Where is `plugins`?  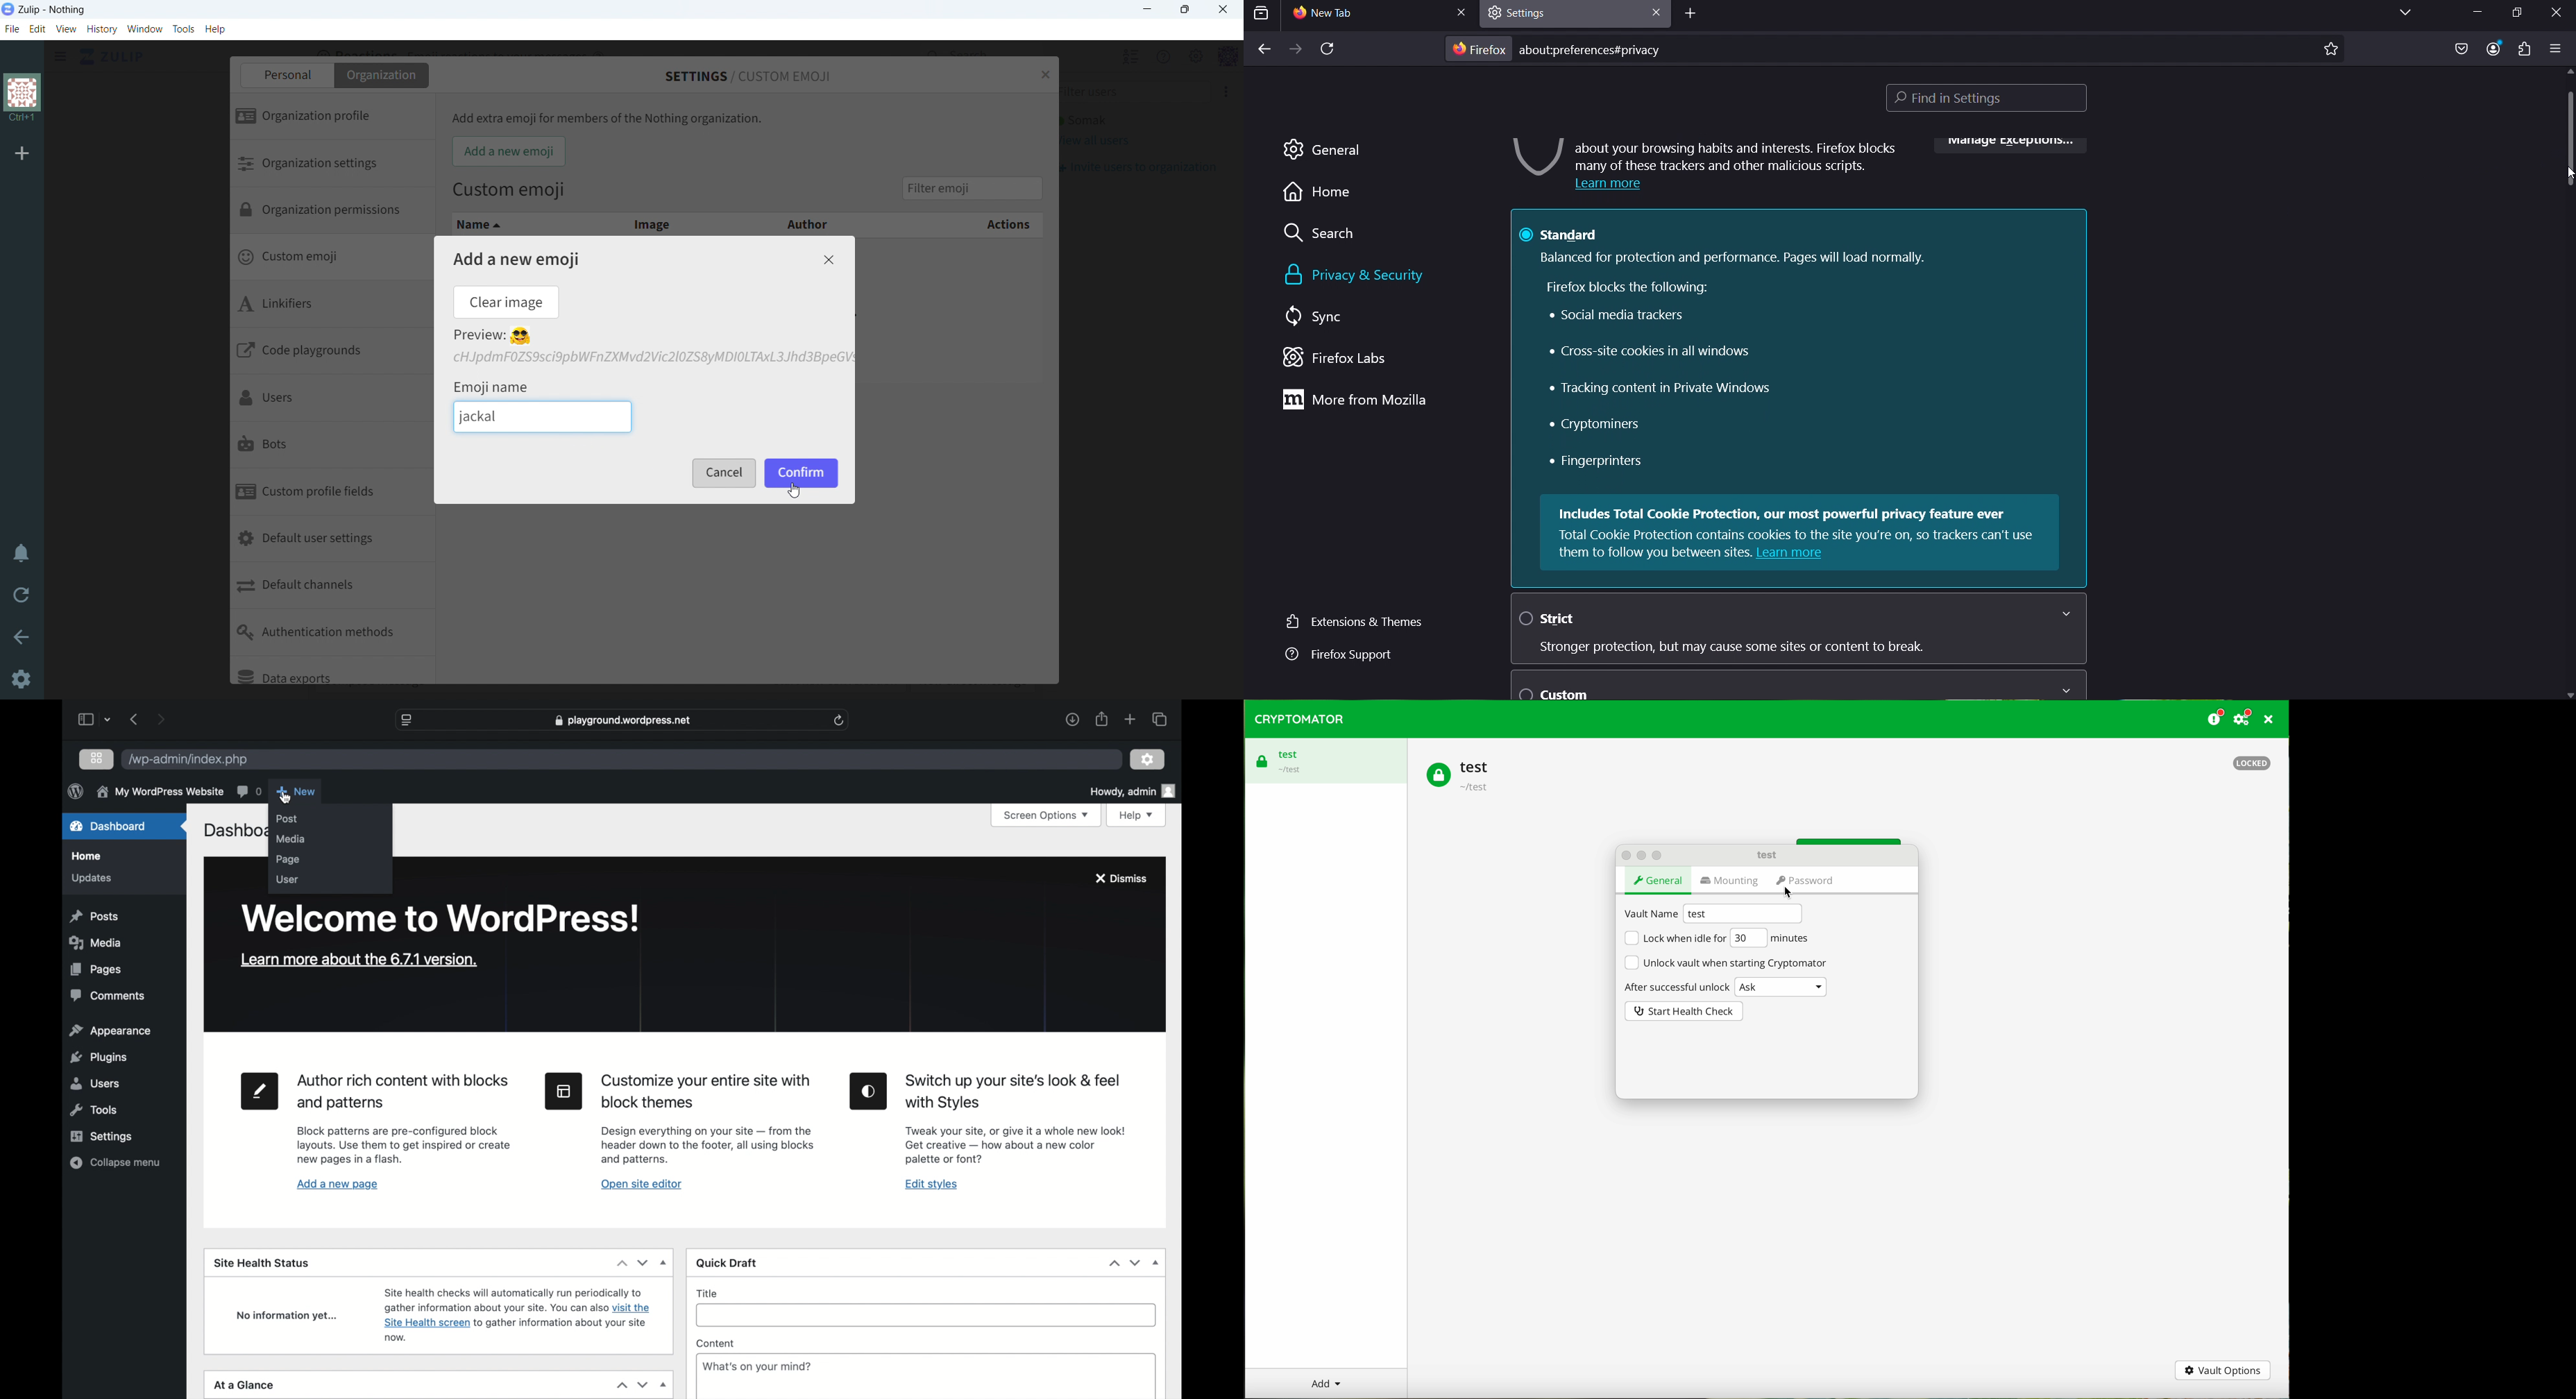 plugins is located at coordinates (100, 1058).